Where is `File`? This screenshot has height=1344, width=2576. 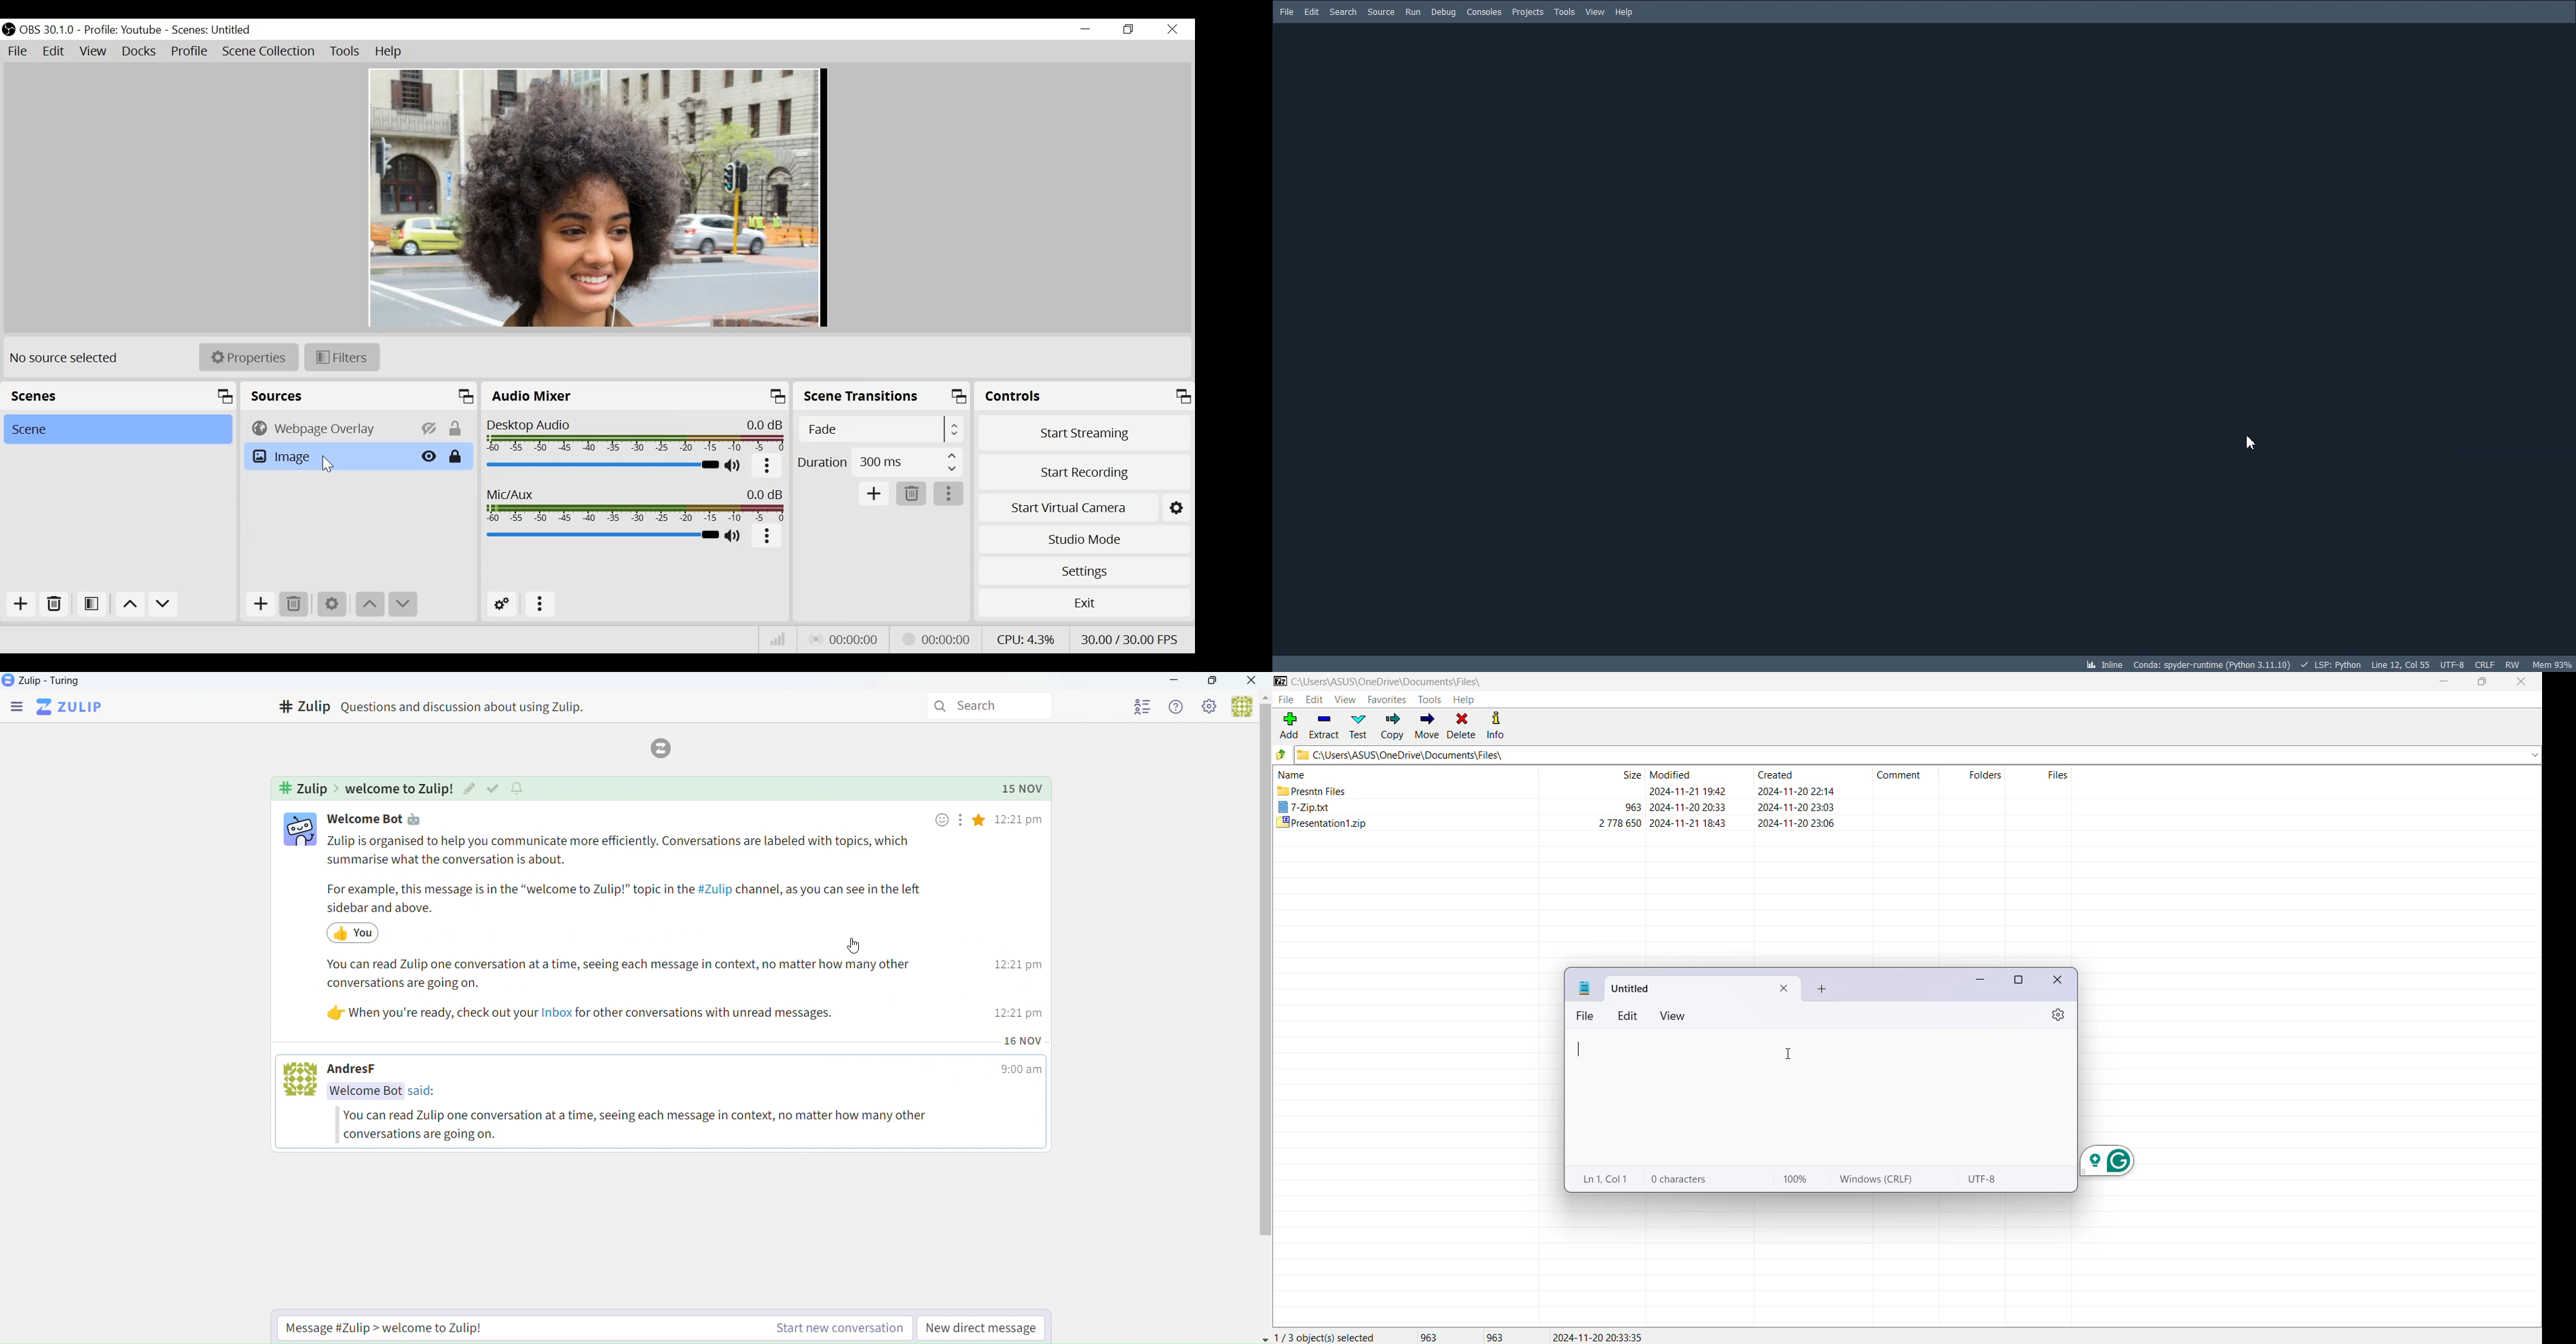 File is located at coordinates (1286, 12).